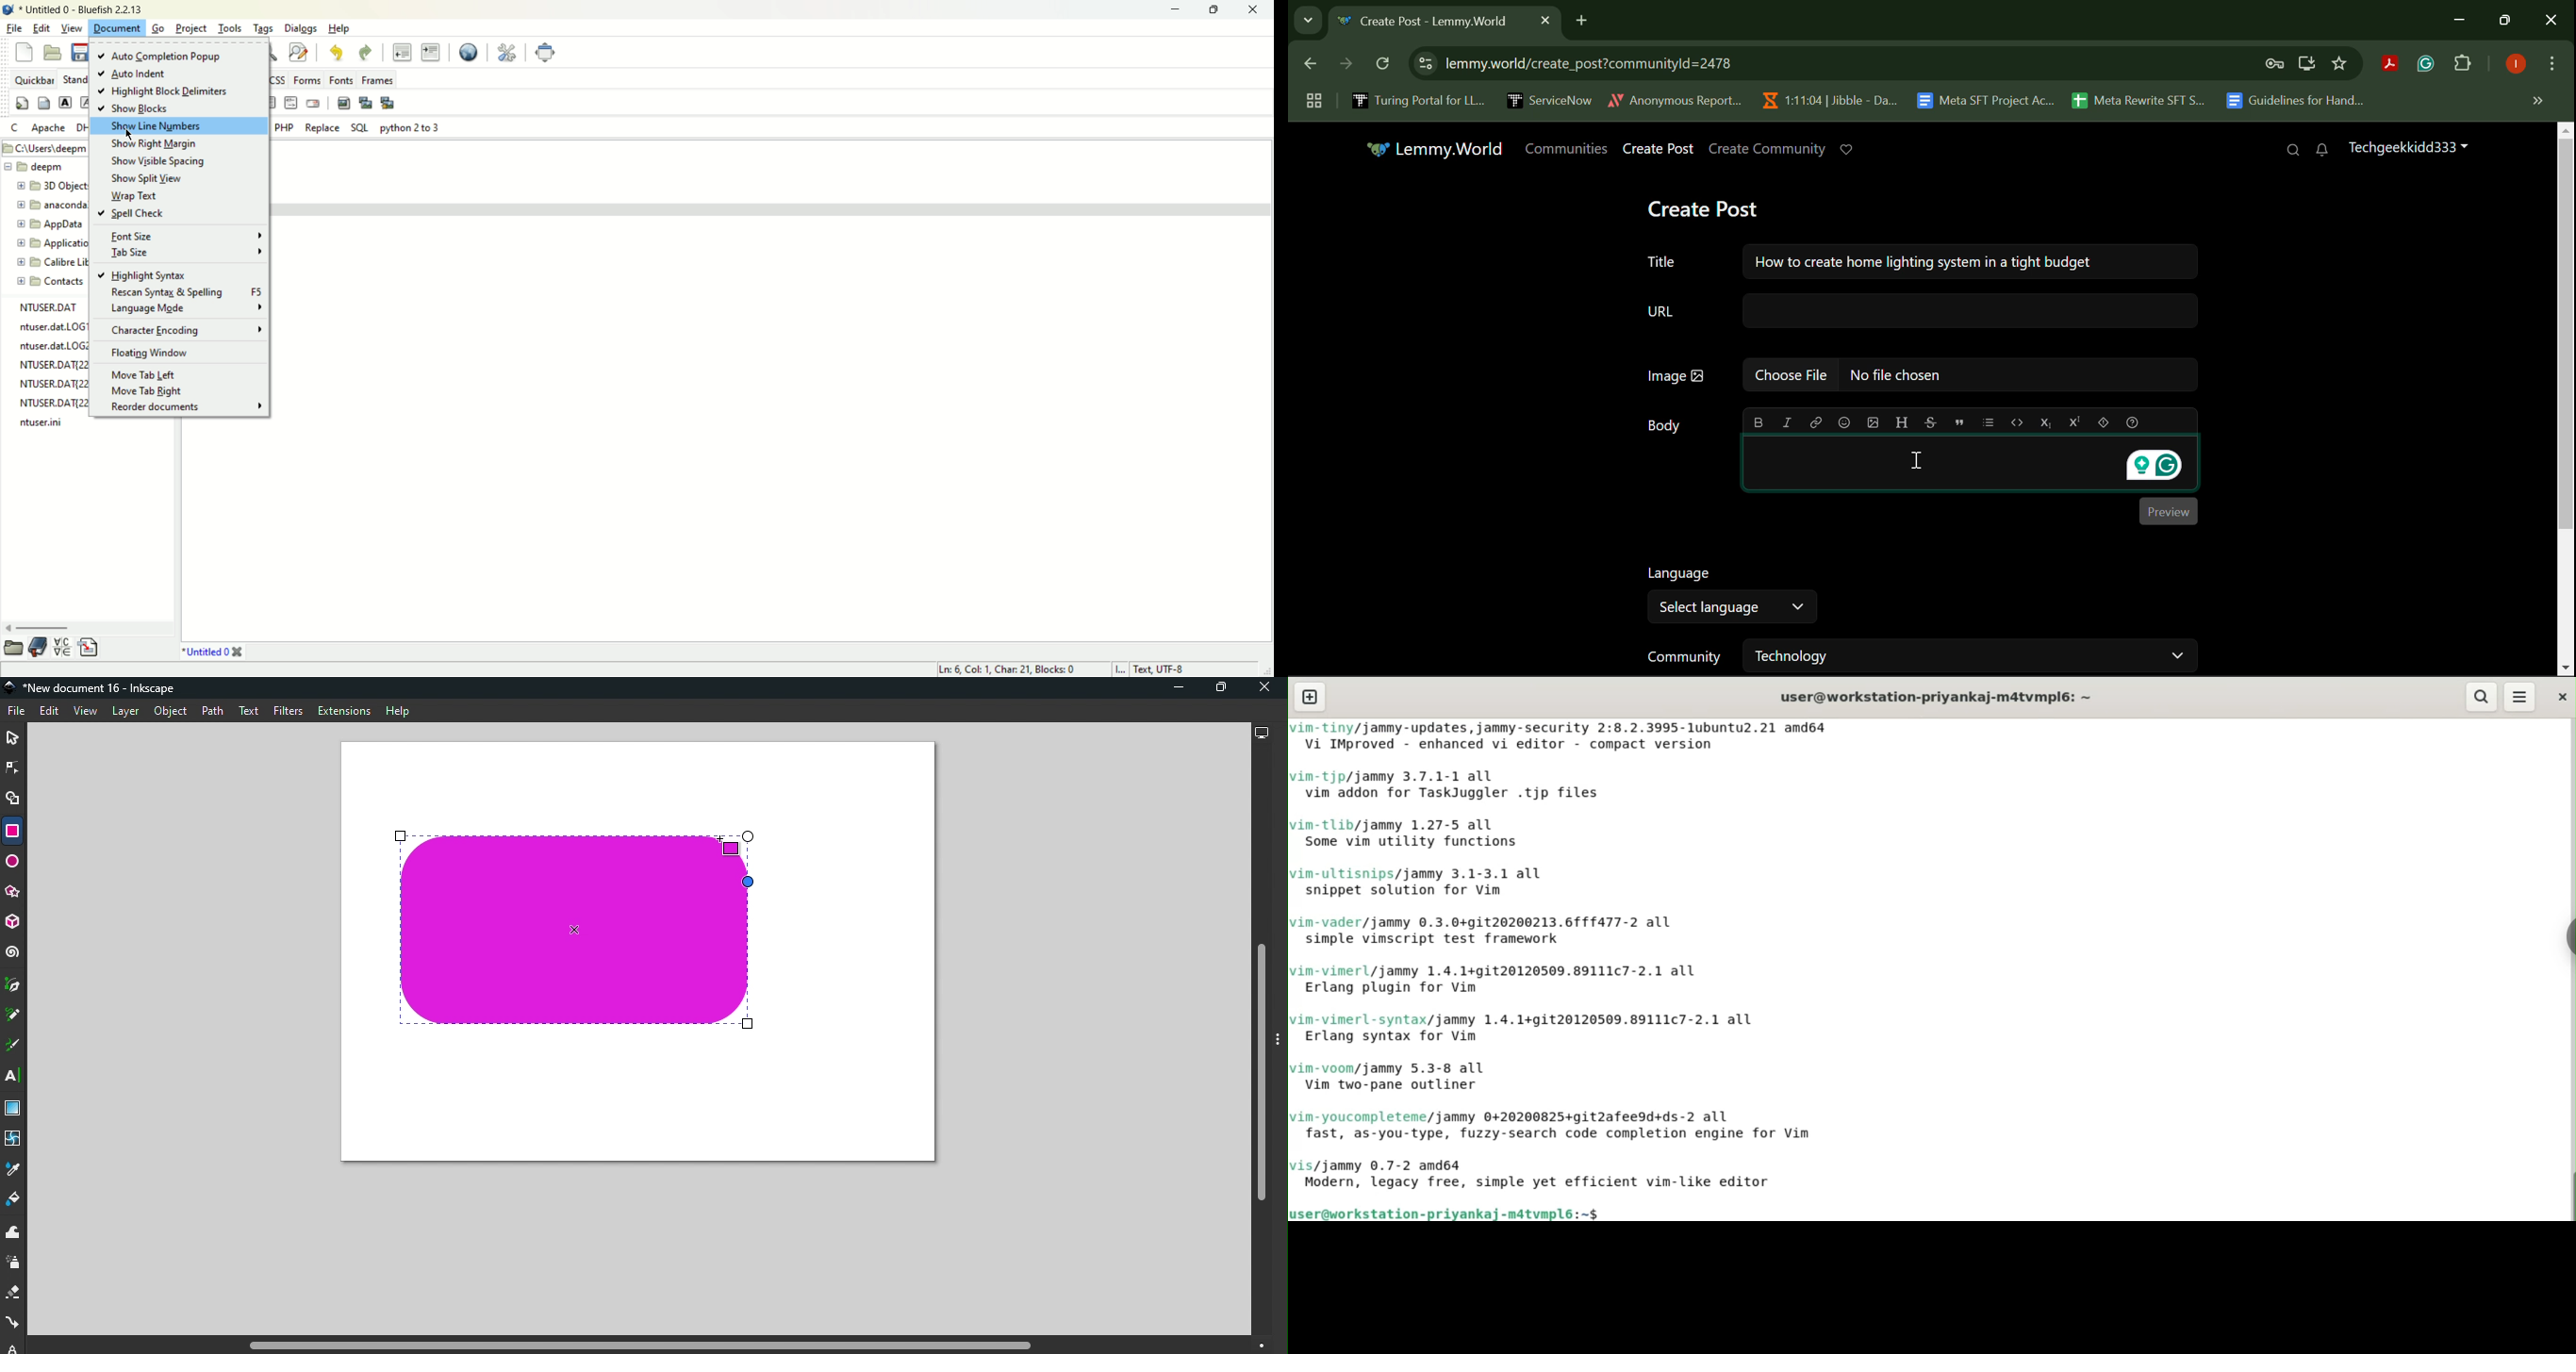  What do you see at coordinates (186, 330) in the screenshot?
I see `character encoding` at bounding box center [186, 330].